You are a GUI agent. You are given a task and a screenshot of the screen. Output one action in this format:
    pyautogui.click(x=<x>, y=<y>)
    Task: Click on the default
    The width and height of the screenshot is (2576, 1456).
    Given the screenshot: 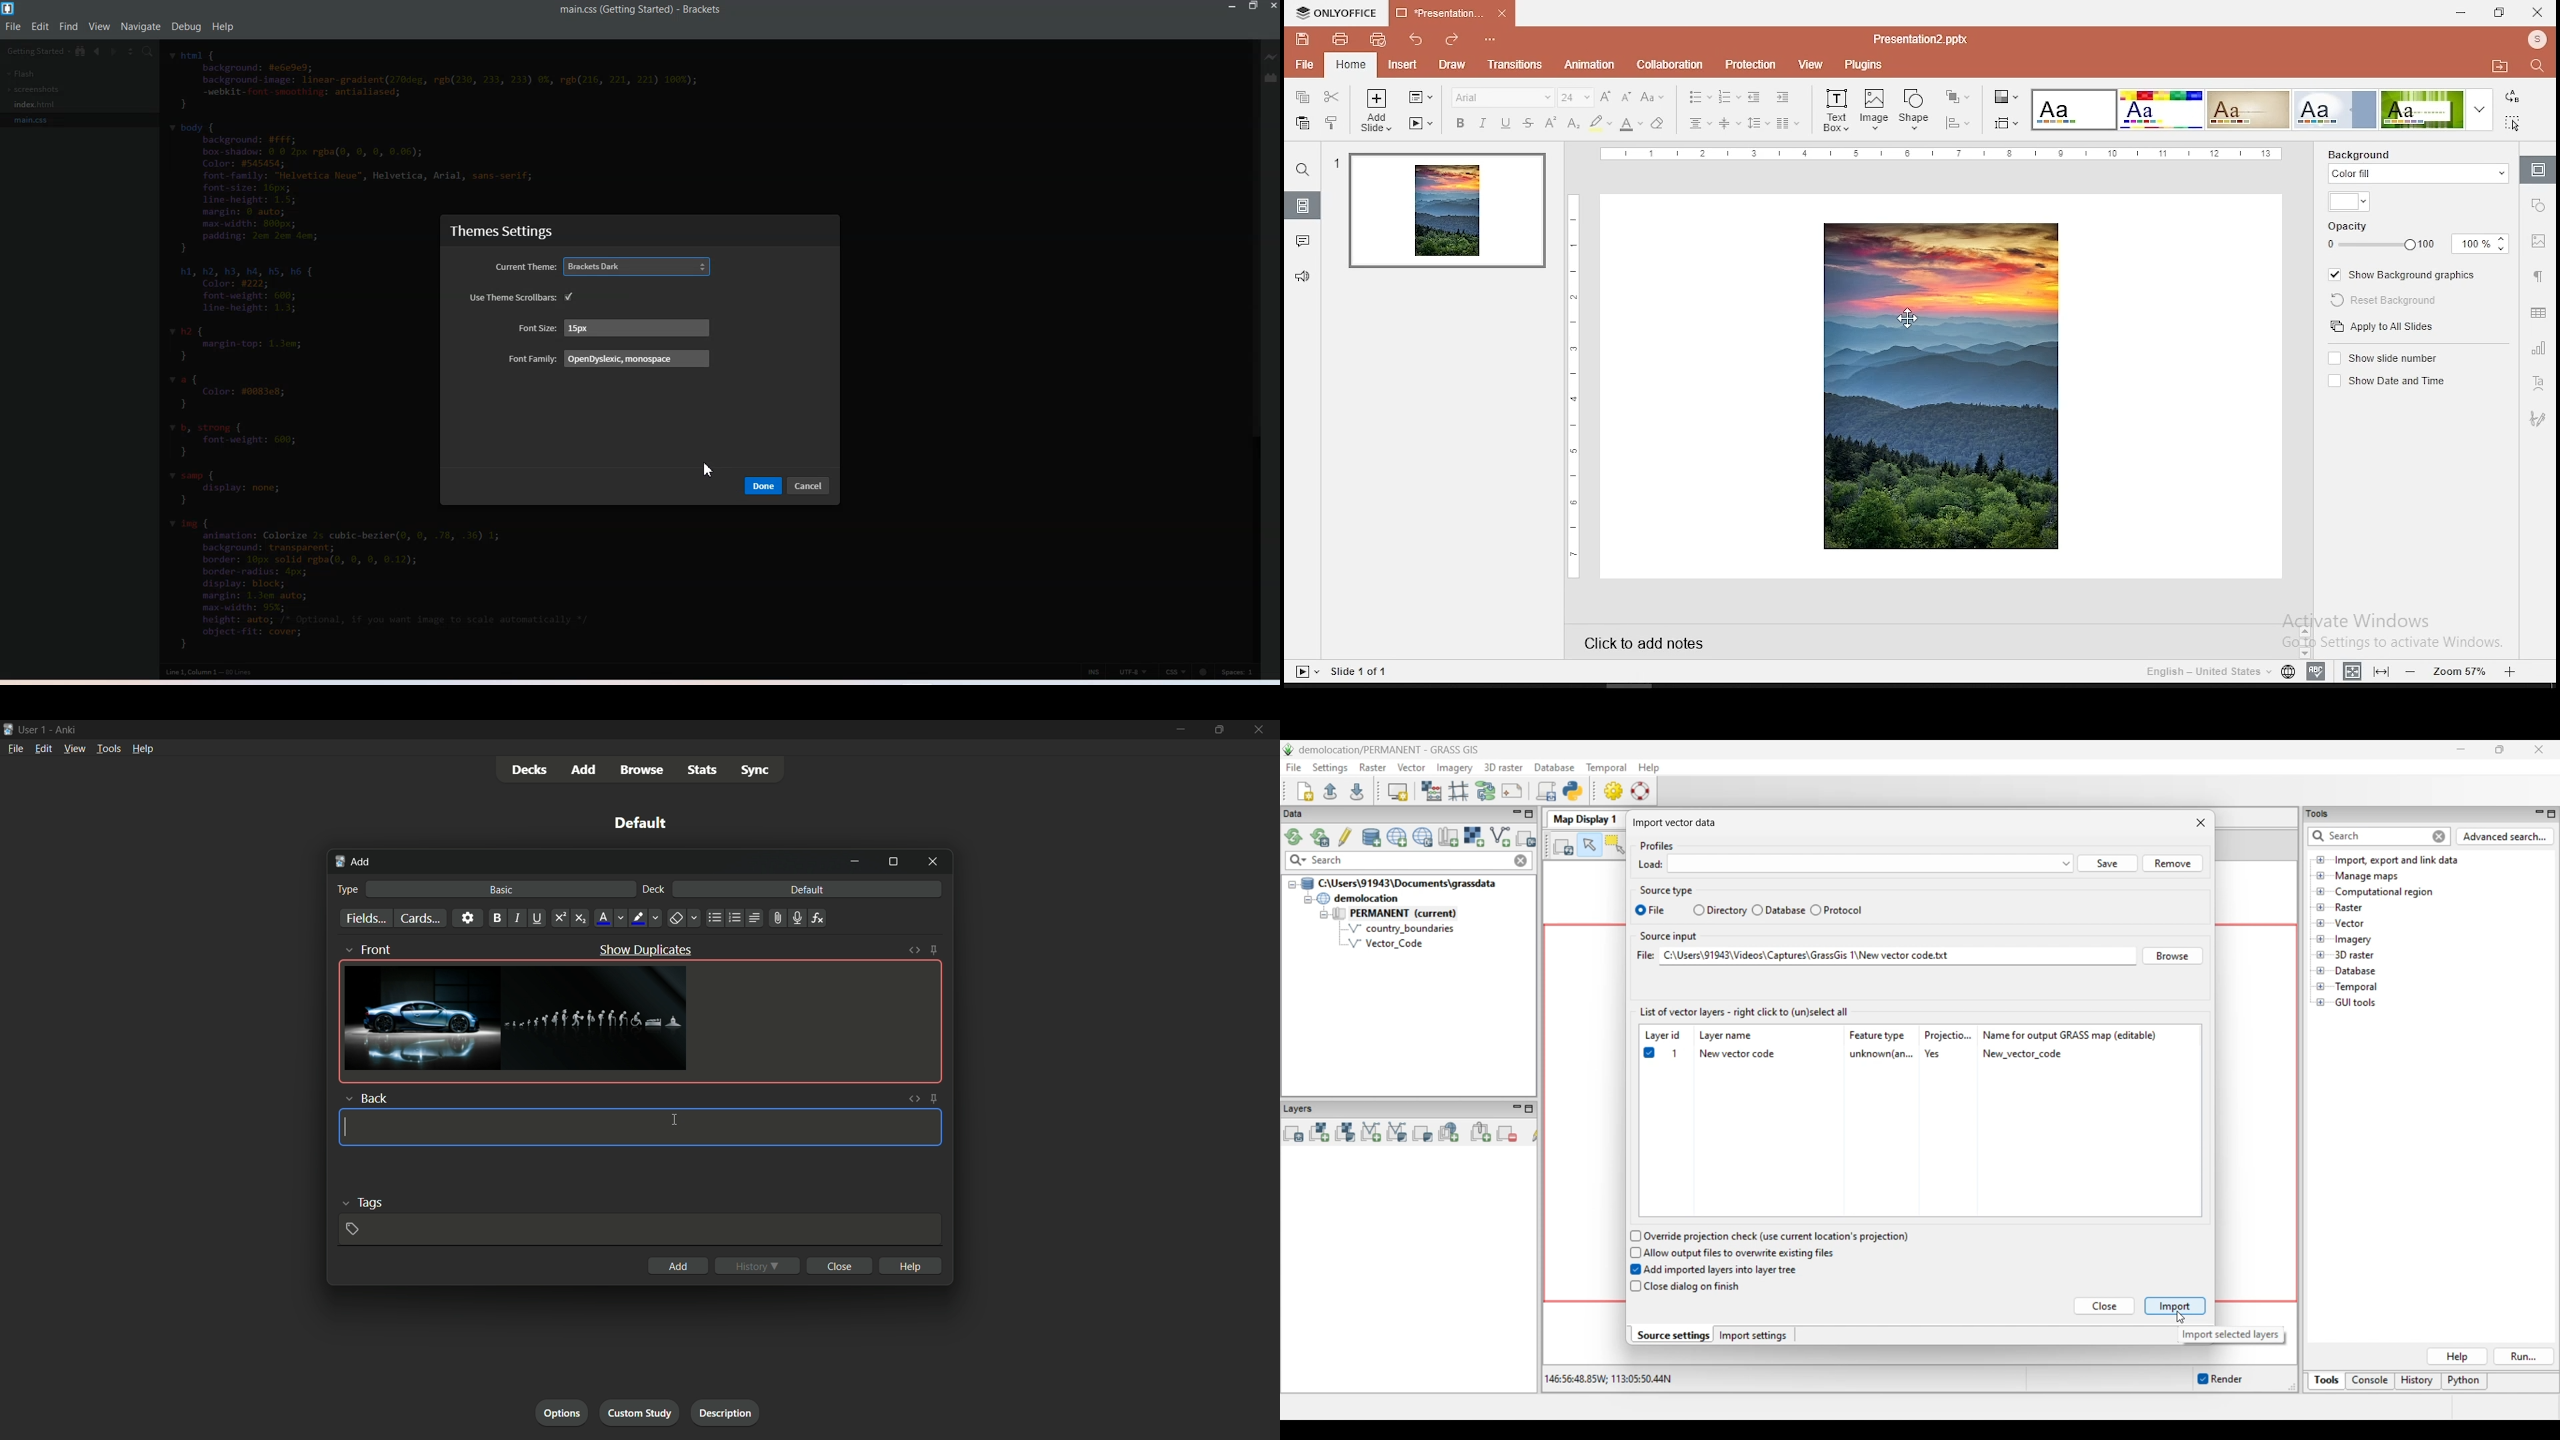 What is the action you would take?
    pyautogui.click(x=807, y=890)
    